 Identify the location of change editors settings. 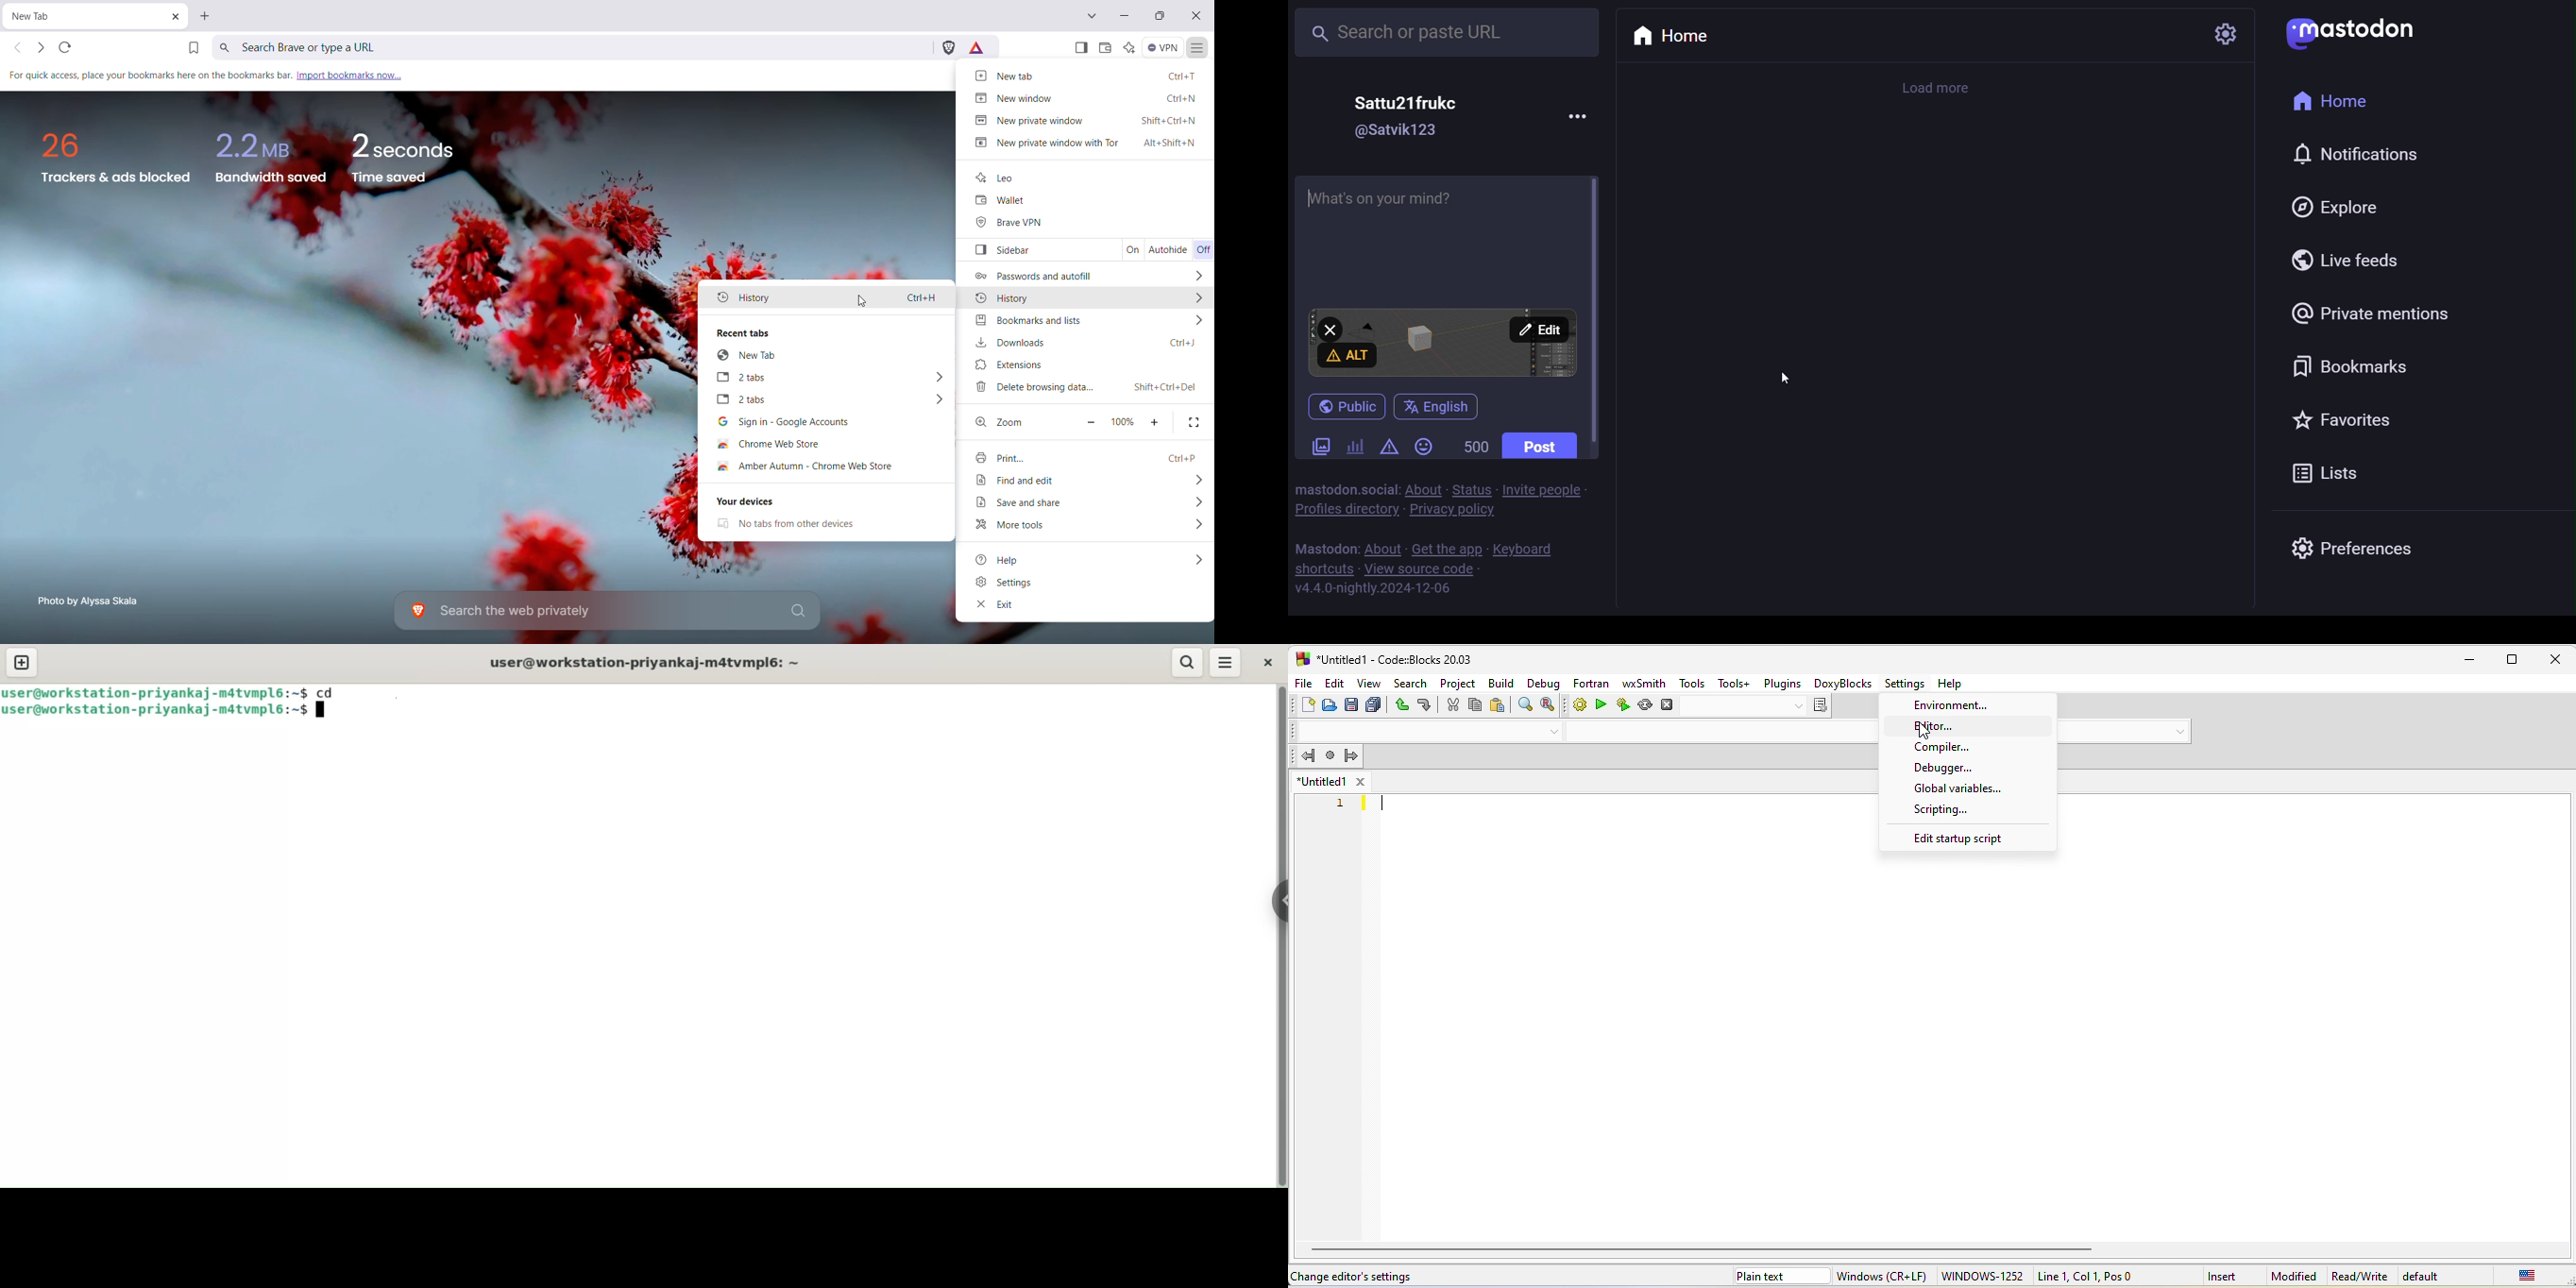
(1357, 1278).